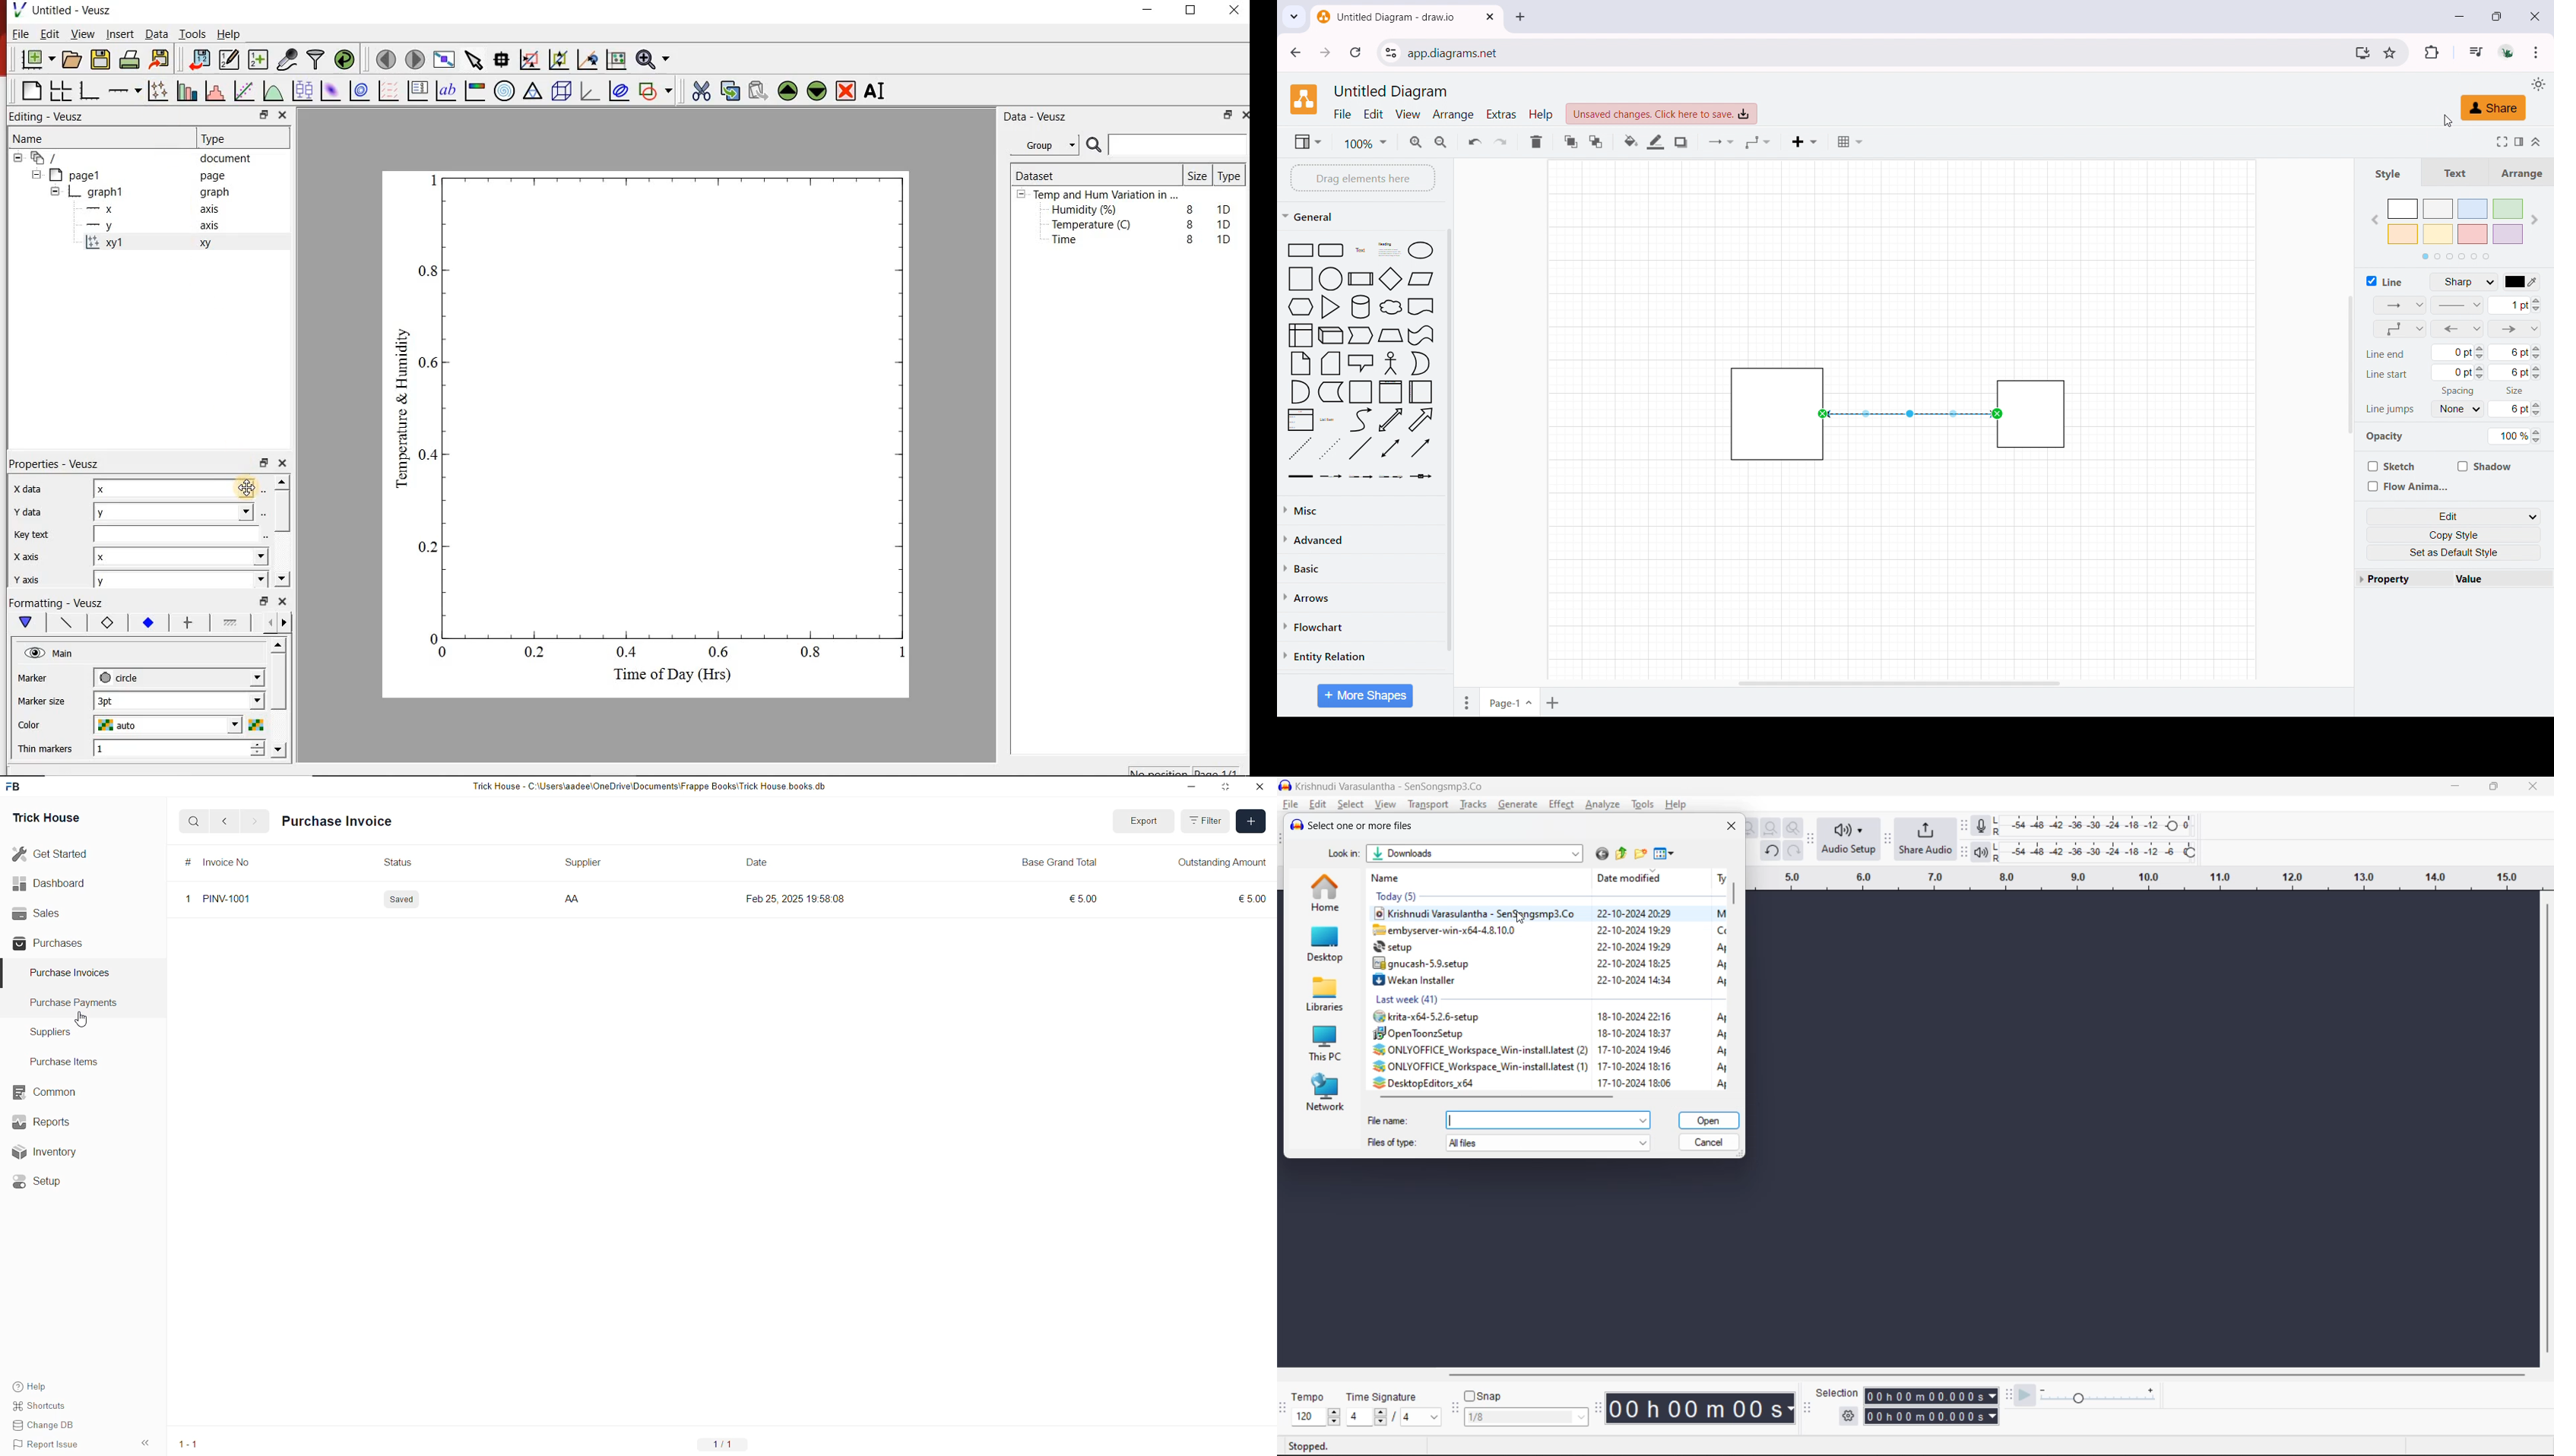 Image resolution: width=2576 pixels, height=1456 pixels. I want to click on Time of Day (Hrs), so click(667, 678).